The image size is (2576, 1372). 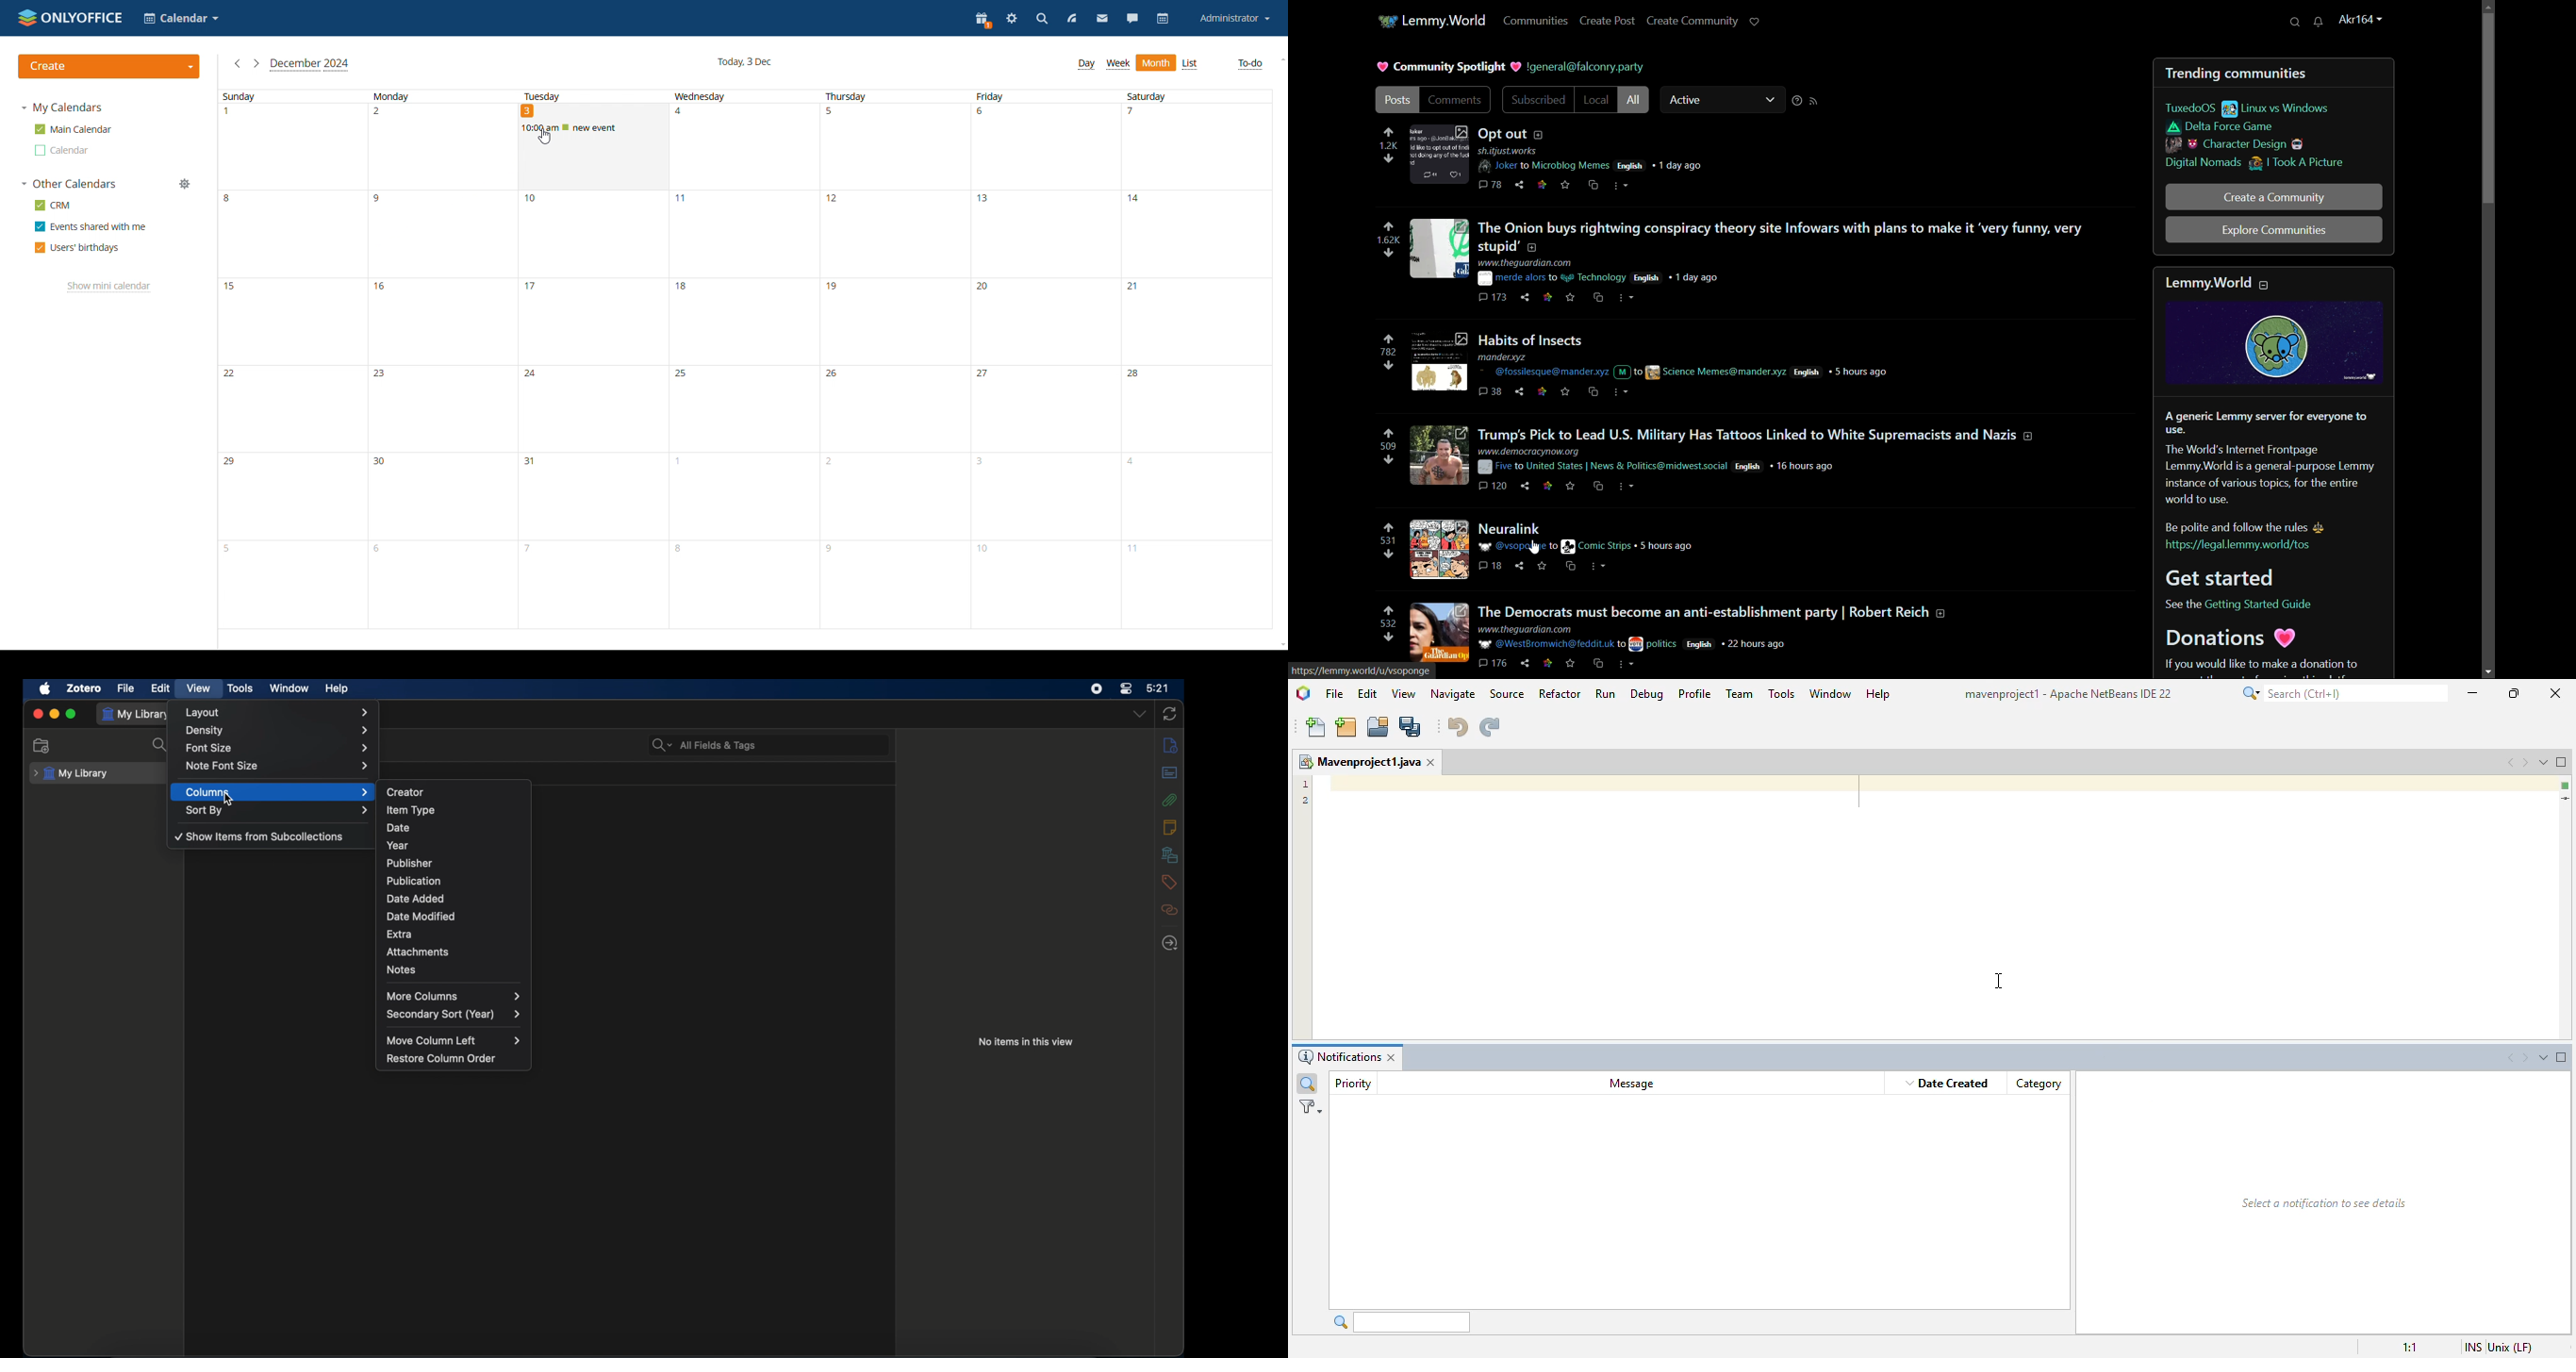 What do you see at coordinates (337, 688) in the screenshot?
I see `help` at bounding box center [337, 688].